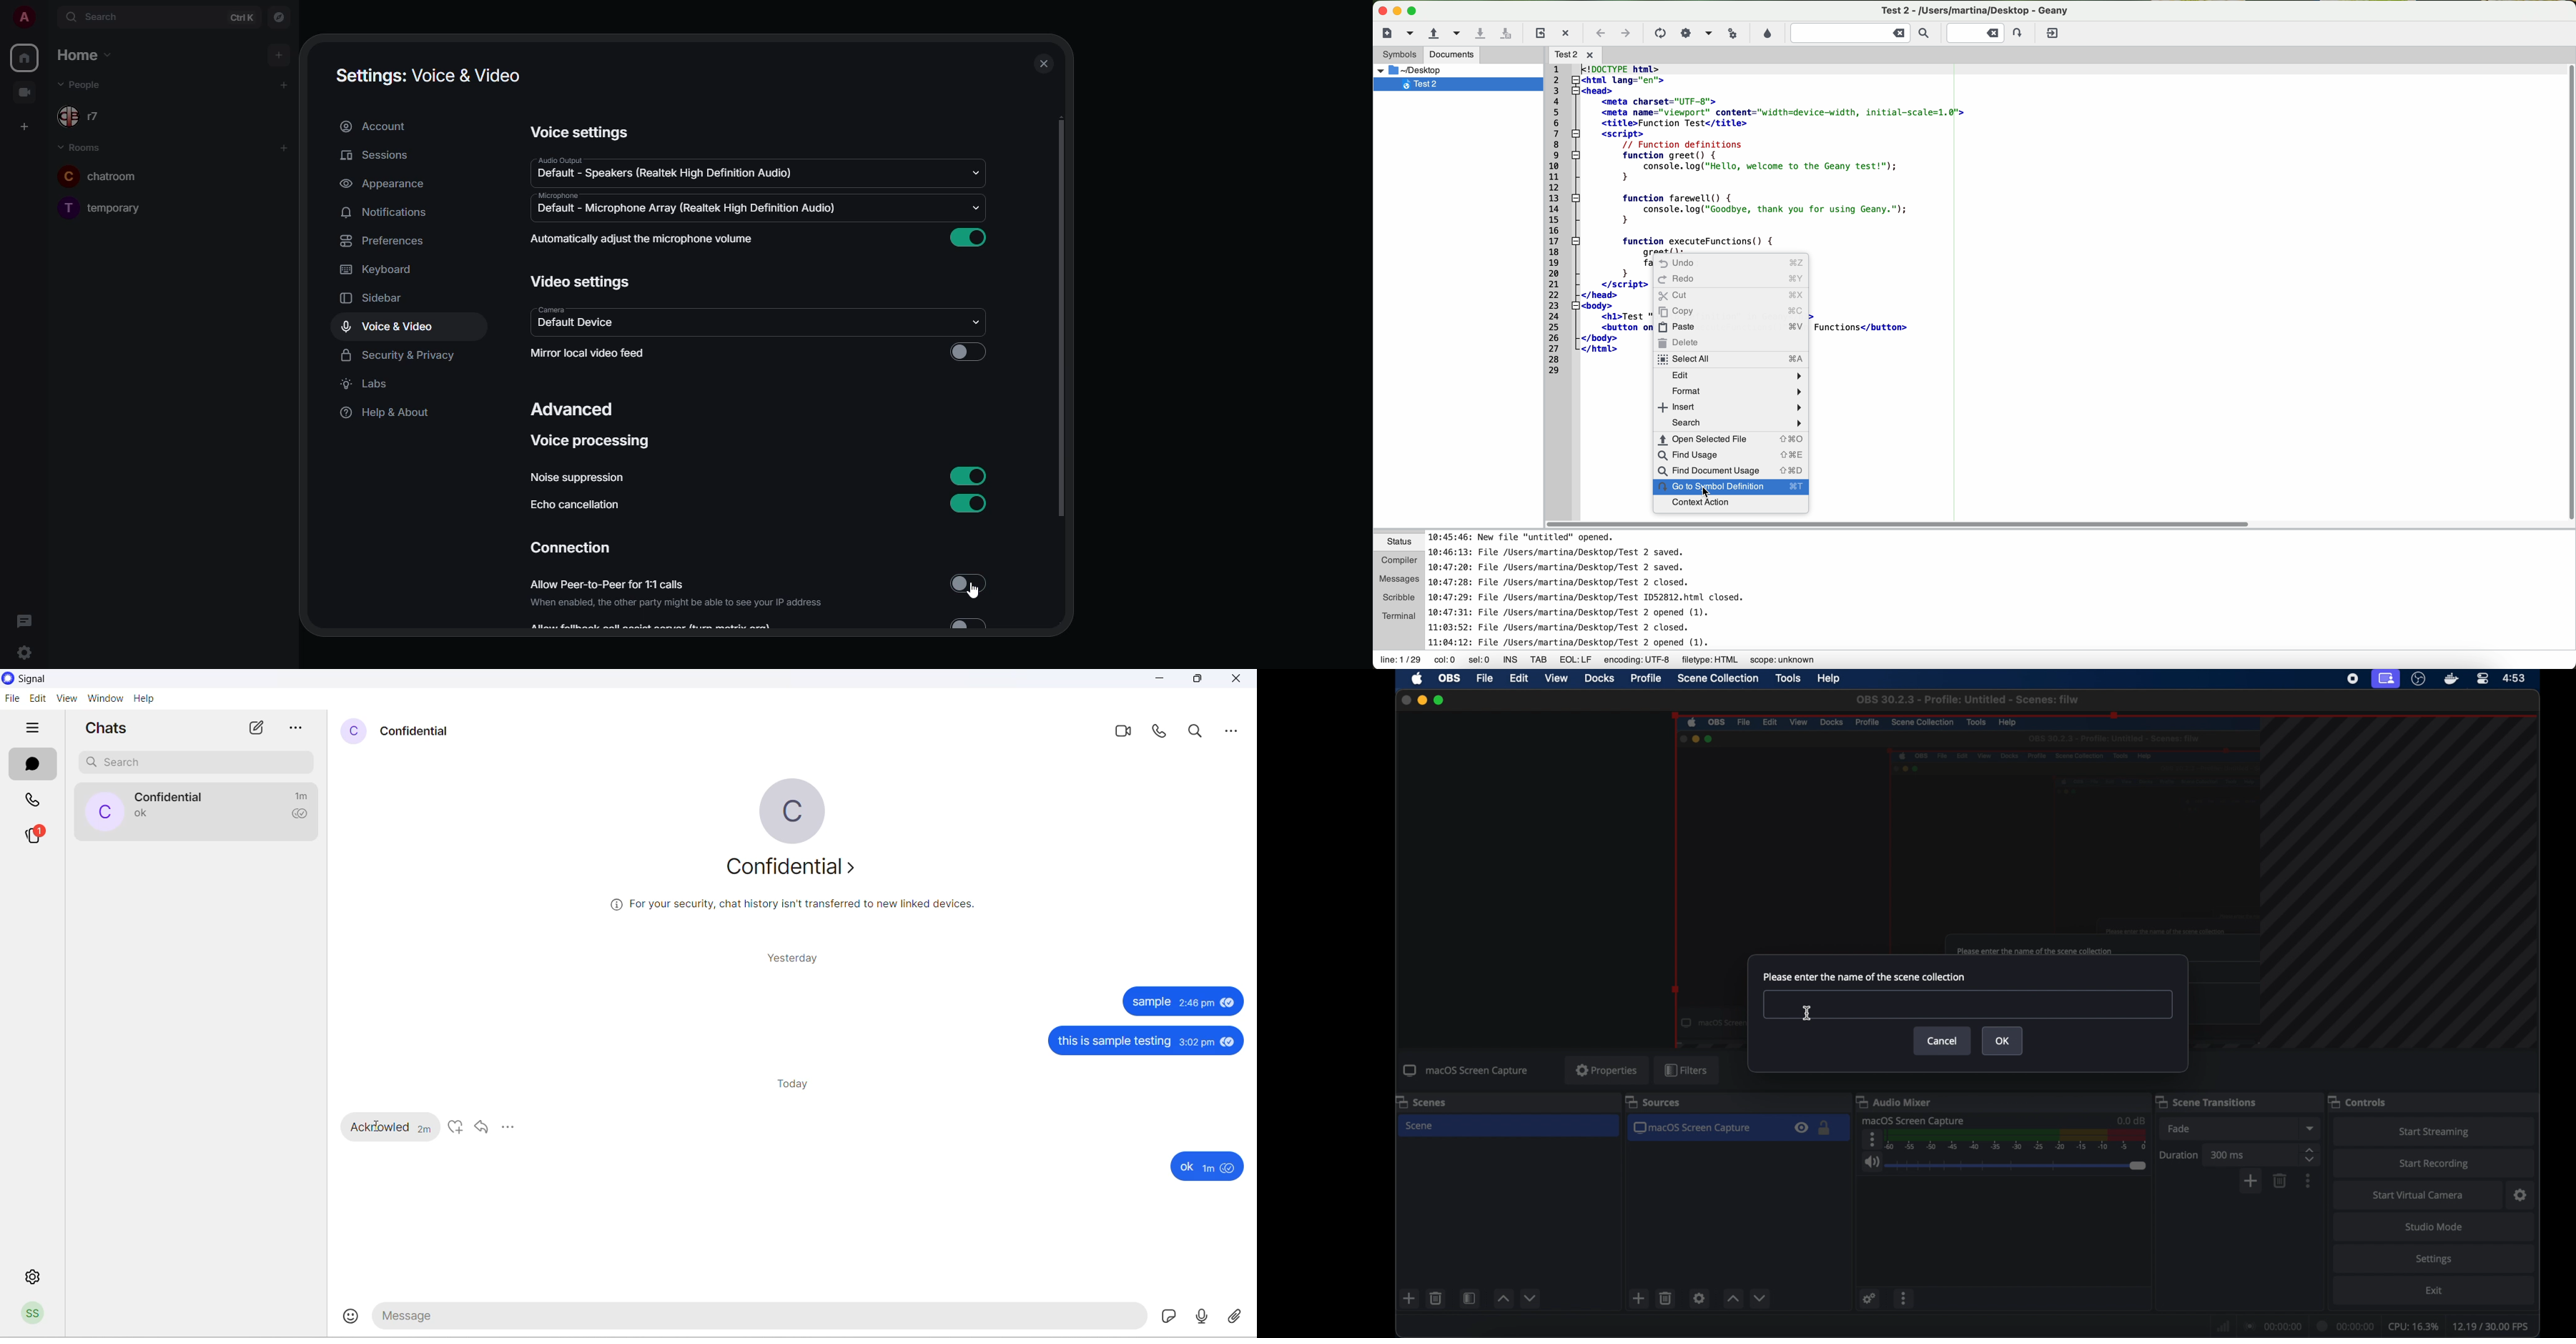  Describe the element at coordinates (1422, 1126) in the screenshot. I see `scene` at that location.